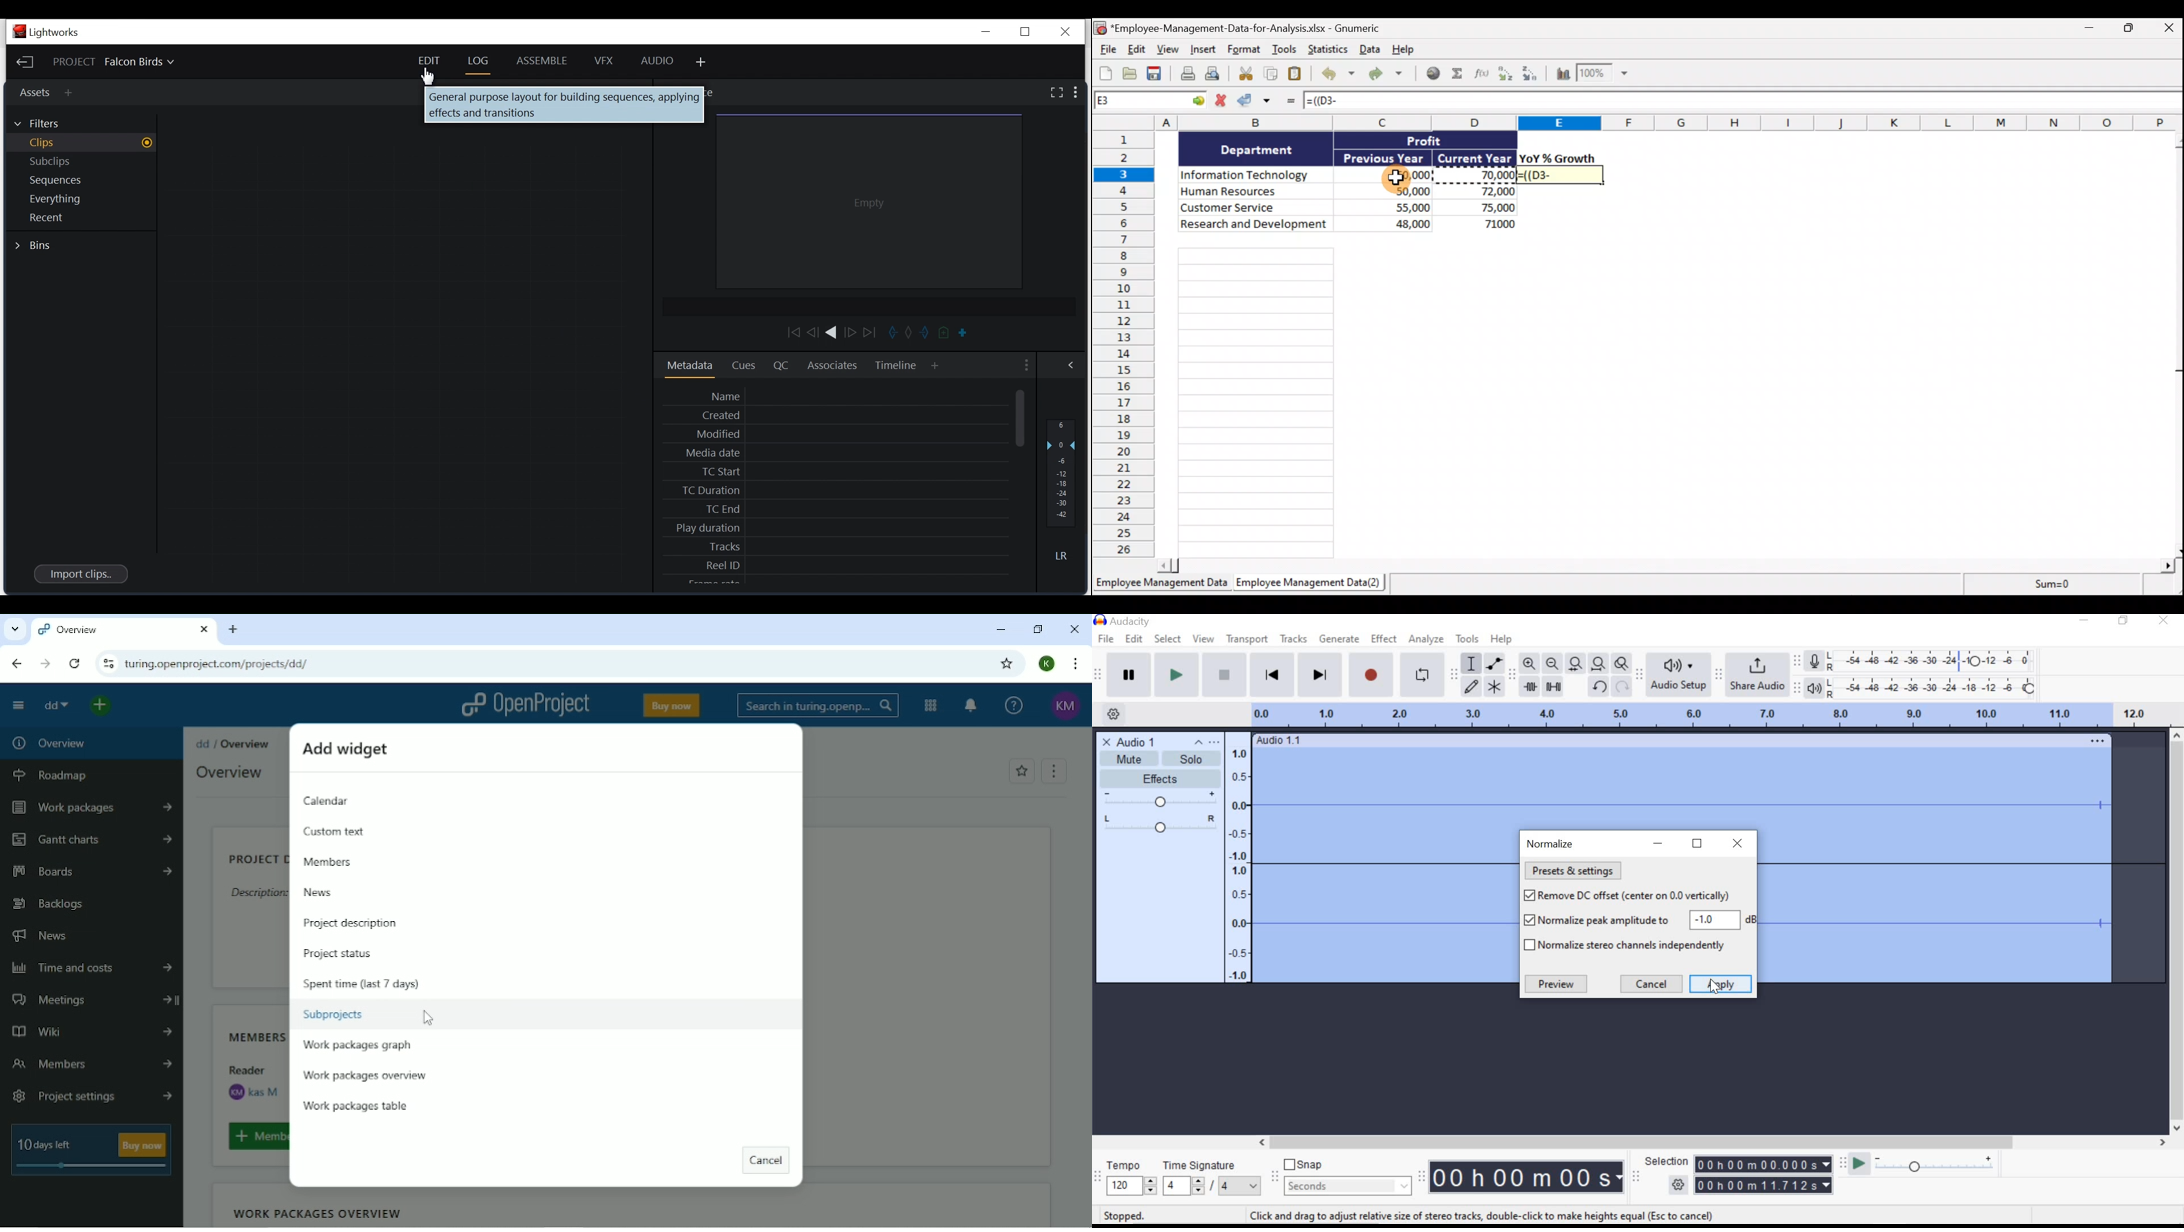 This screenshot has height=1232, width=2184. Describe the element at coordinates (1433, 74) in the screenshot. I see `Insert hyperlink` at that location.